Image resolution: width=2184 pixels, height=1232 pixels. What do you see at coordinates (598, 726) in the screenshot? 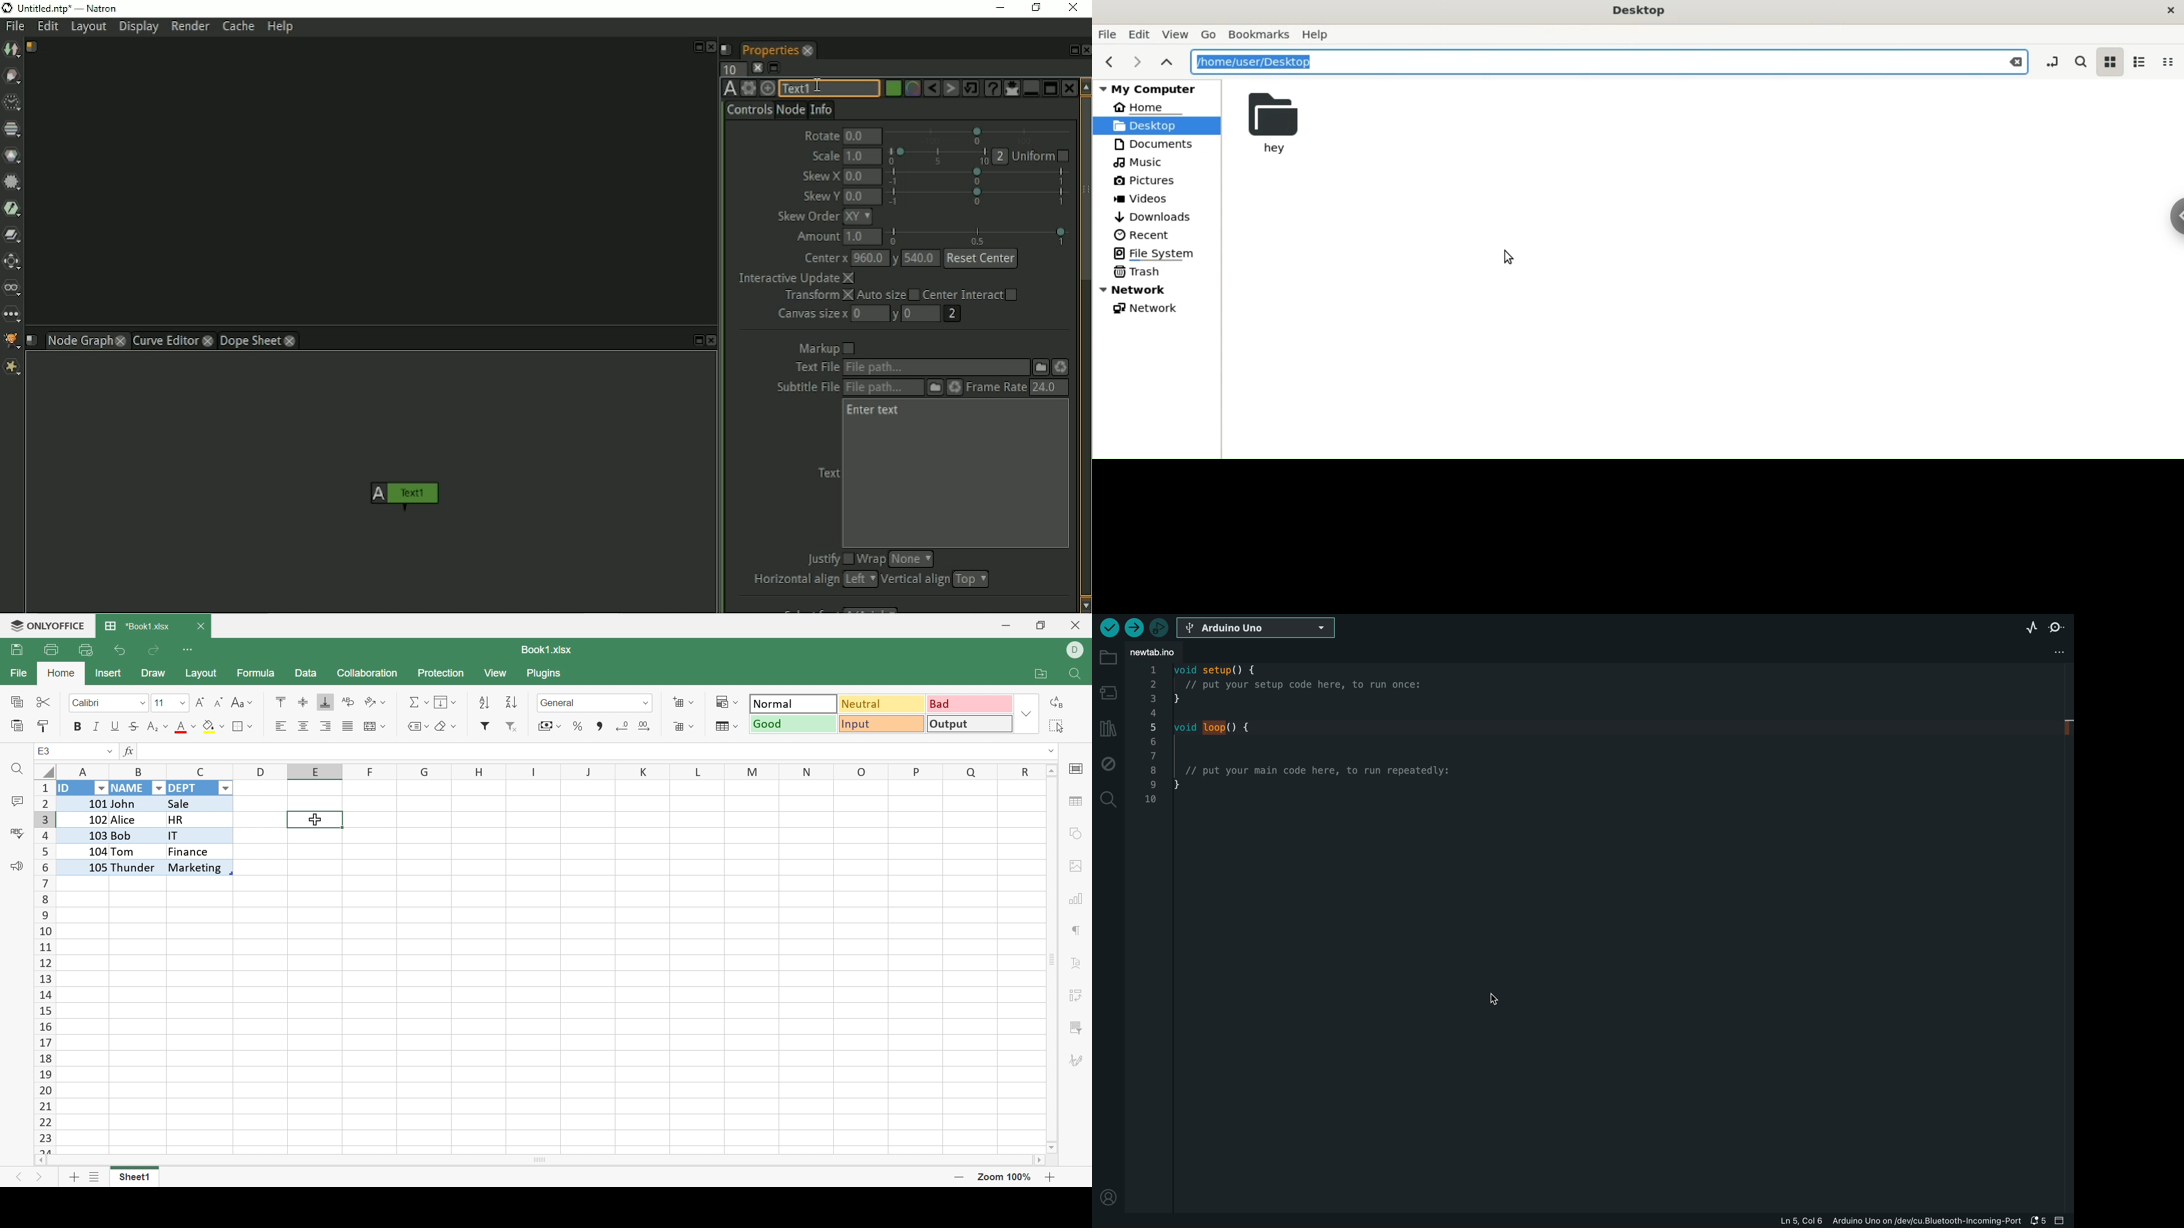
I see `Comma style` at bounding box center [598, 726].